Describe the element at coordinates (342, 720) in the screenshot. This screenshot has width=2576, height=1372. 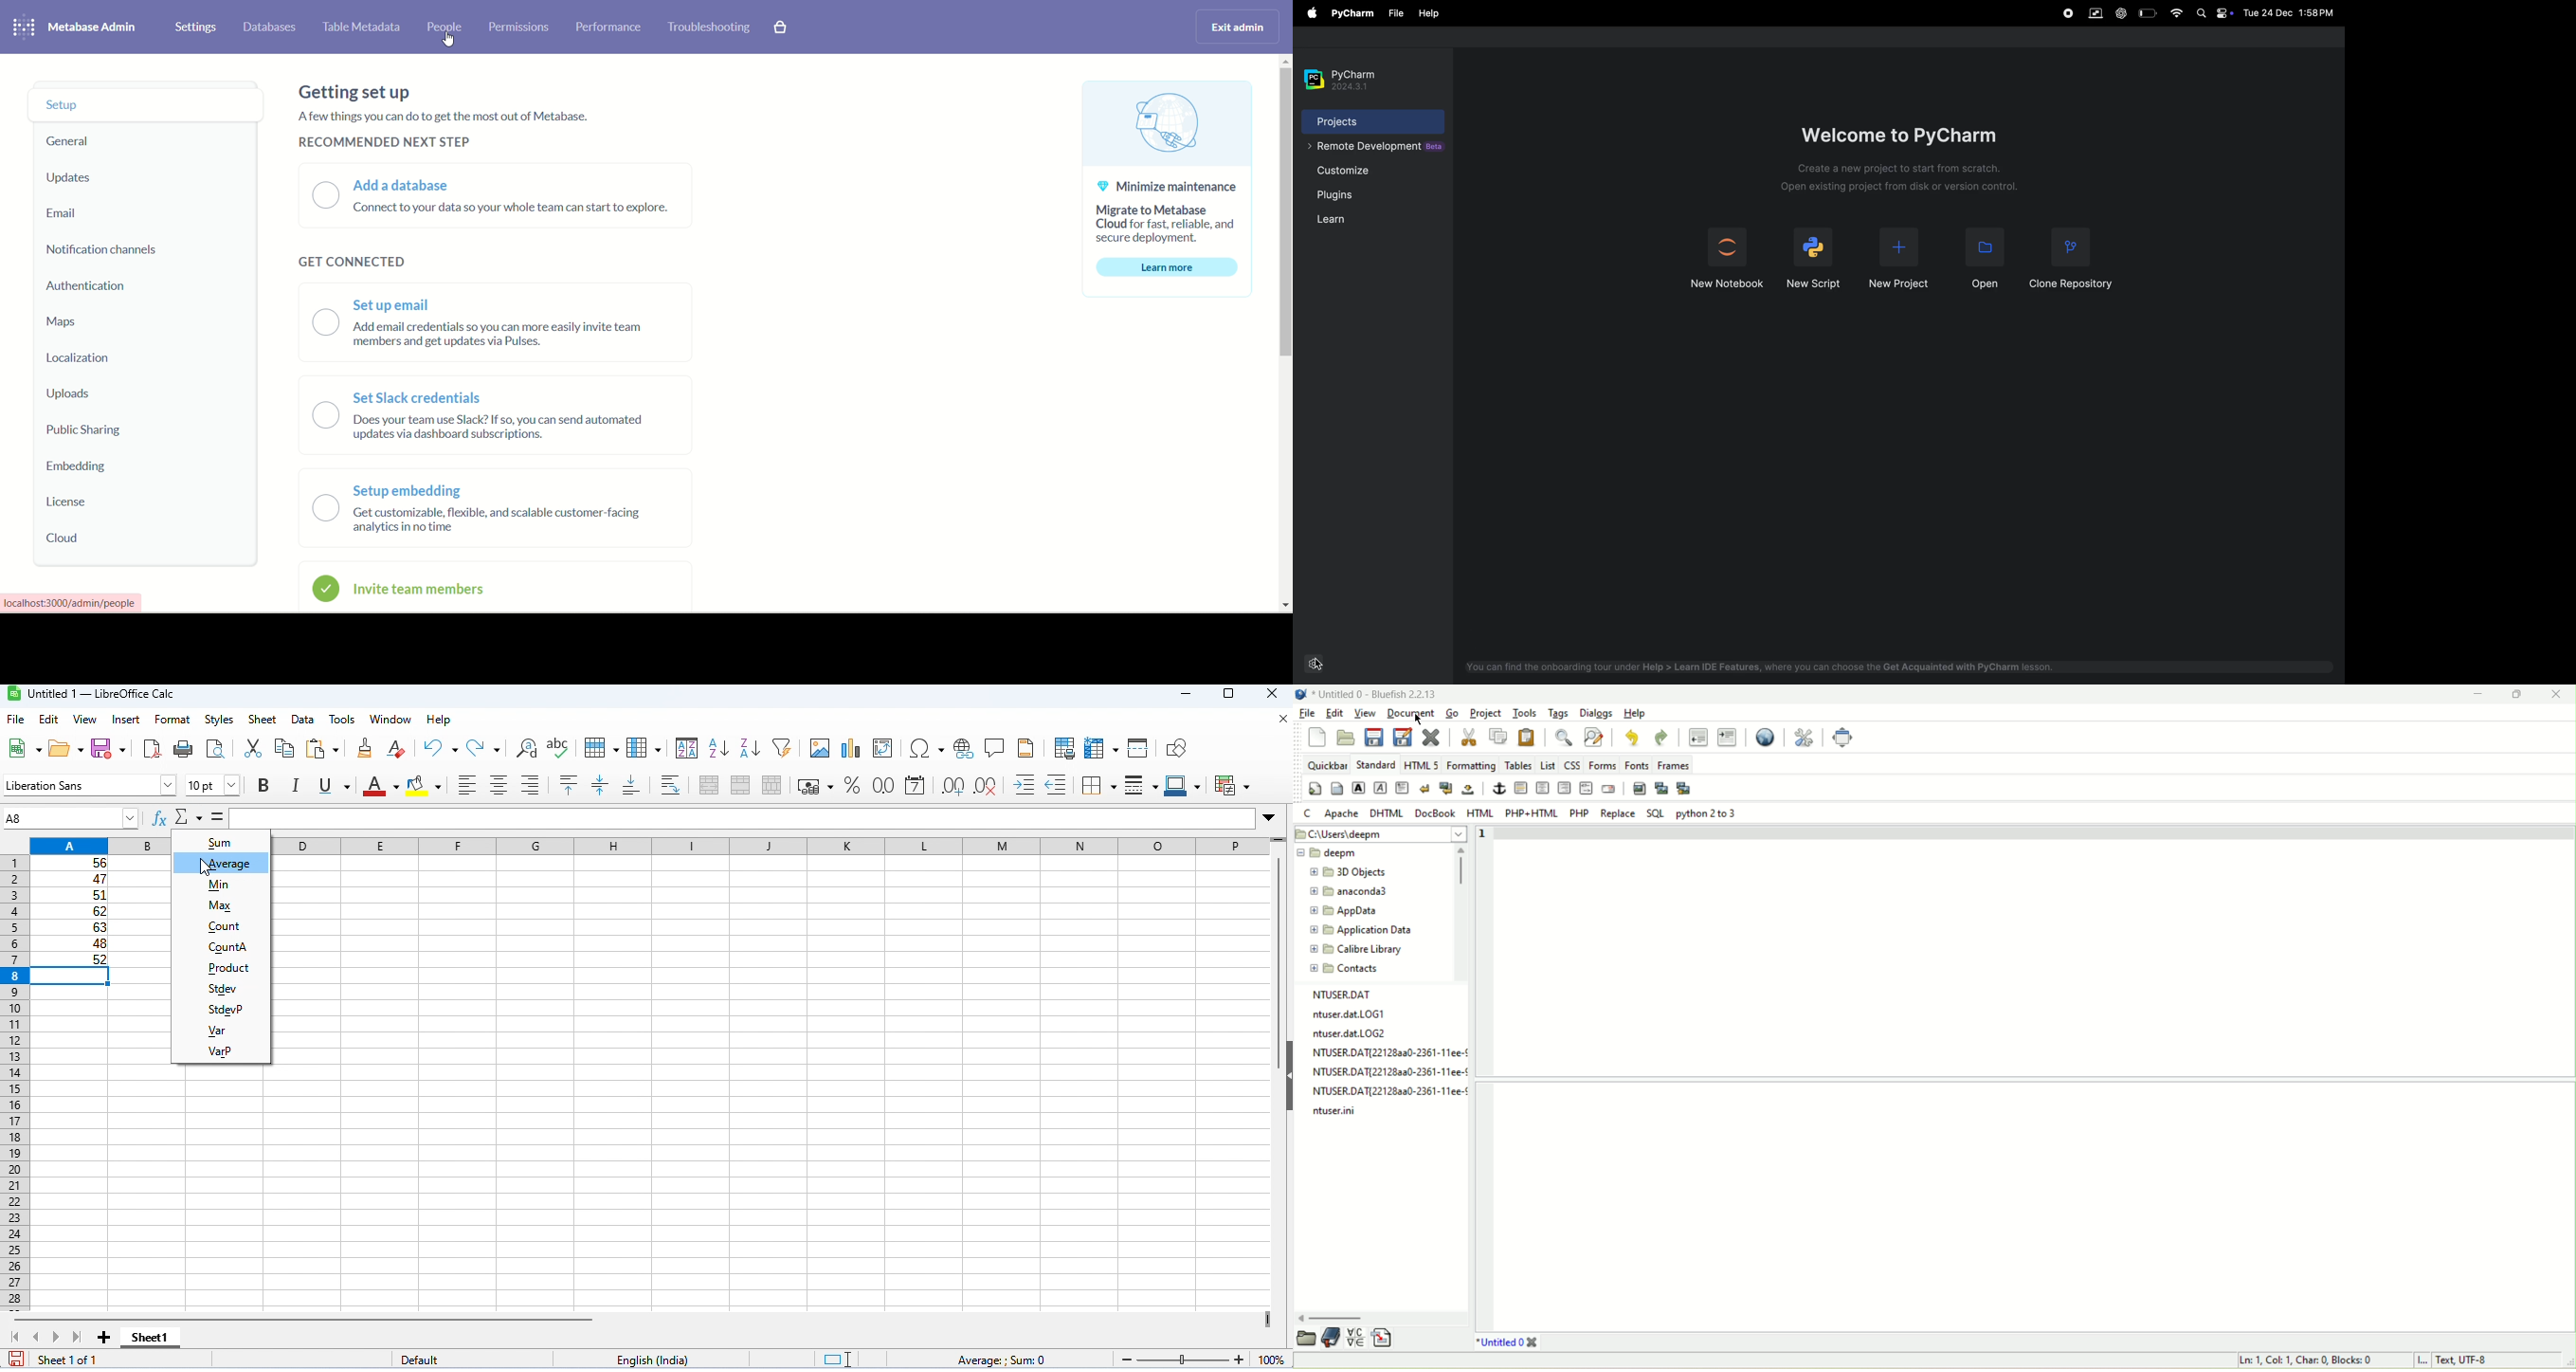
I see `tools` at that location.